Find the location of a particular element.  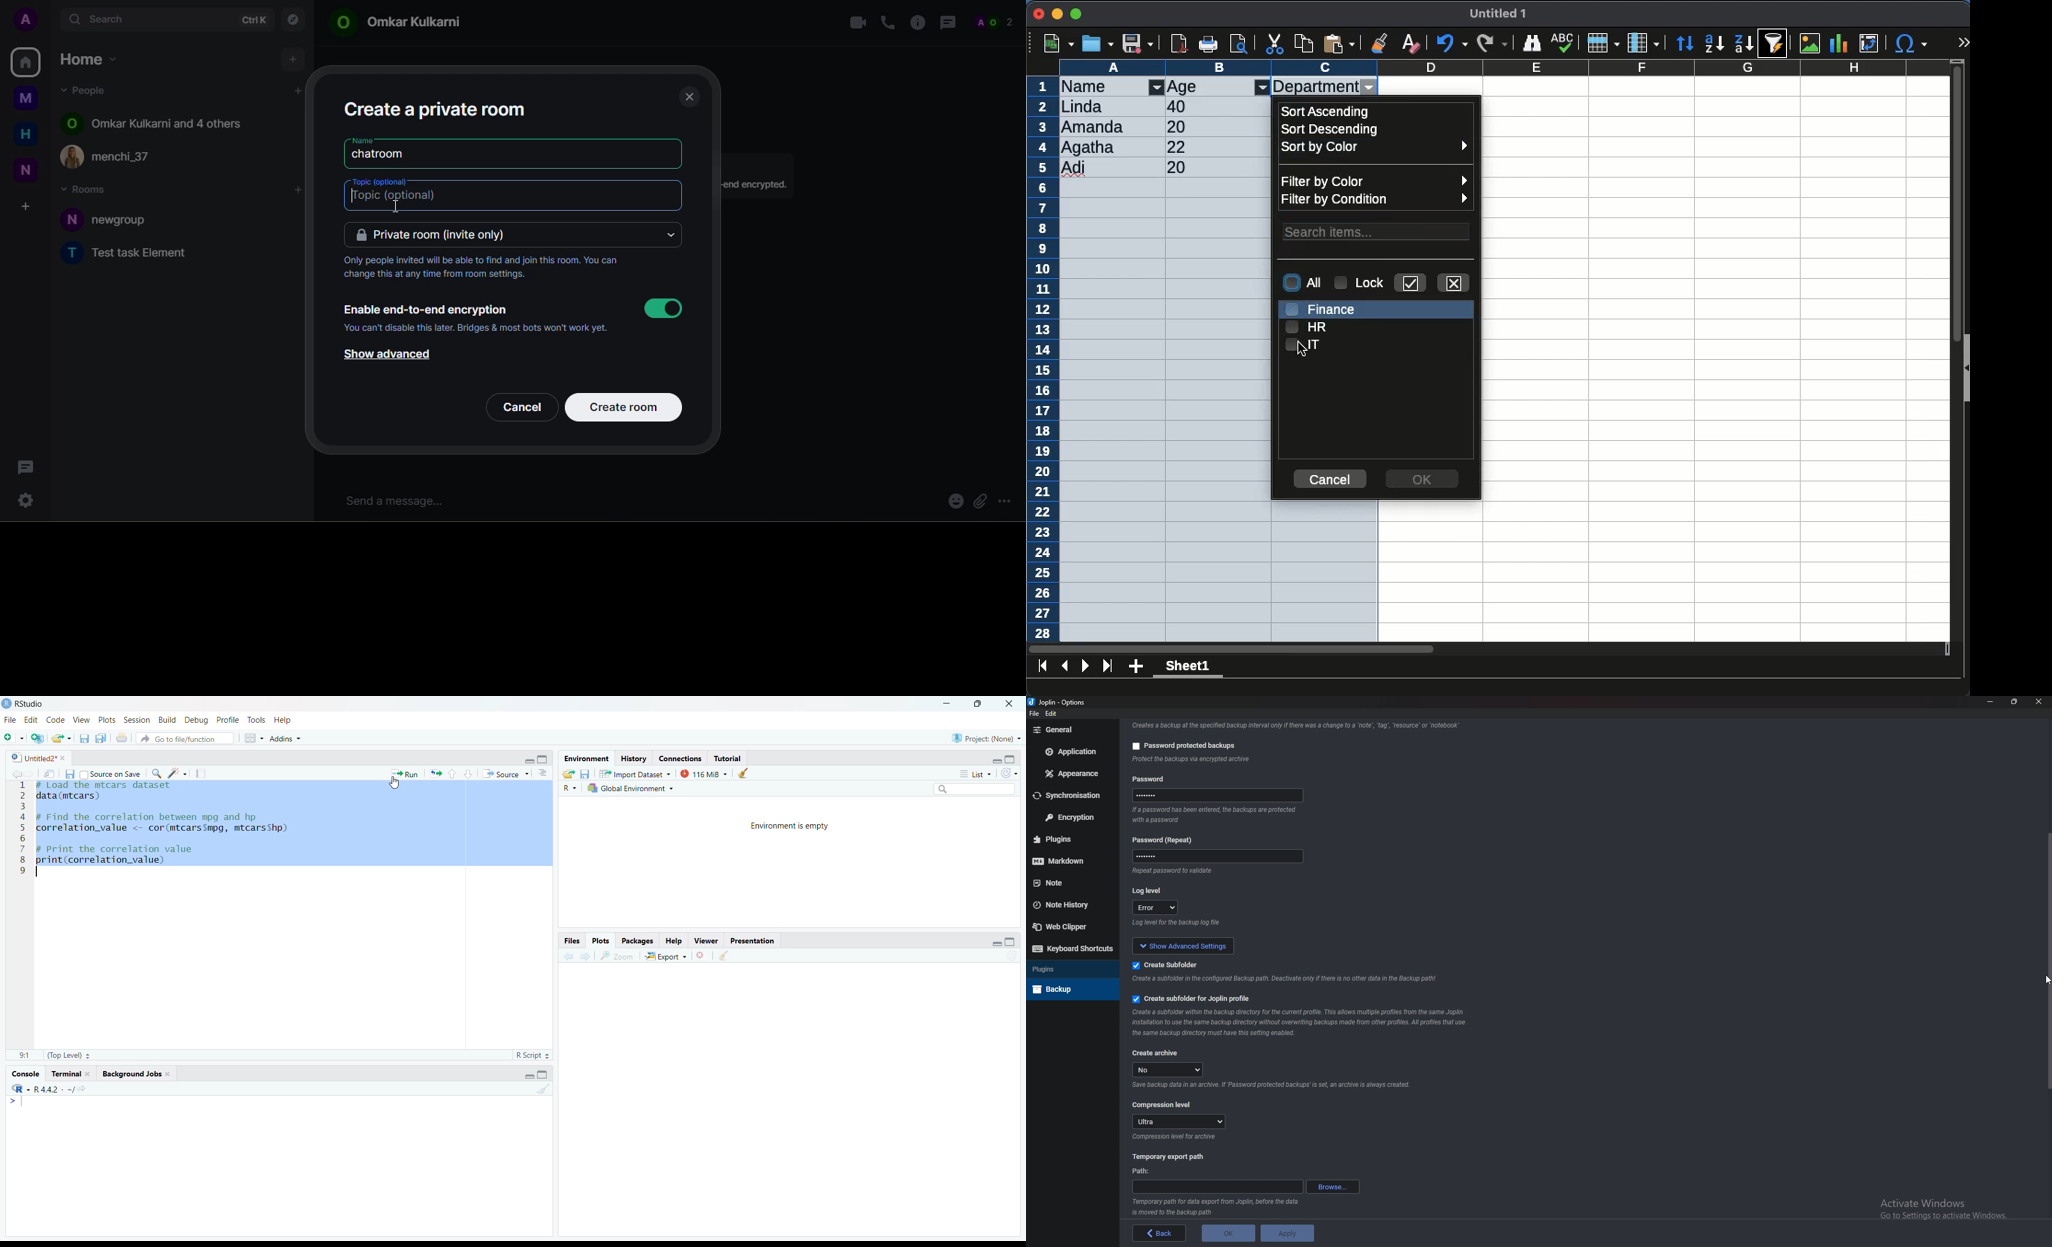

Export is located at coordinates (666, 955).